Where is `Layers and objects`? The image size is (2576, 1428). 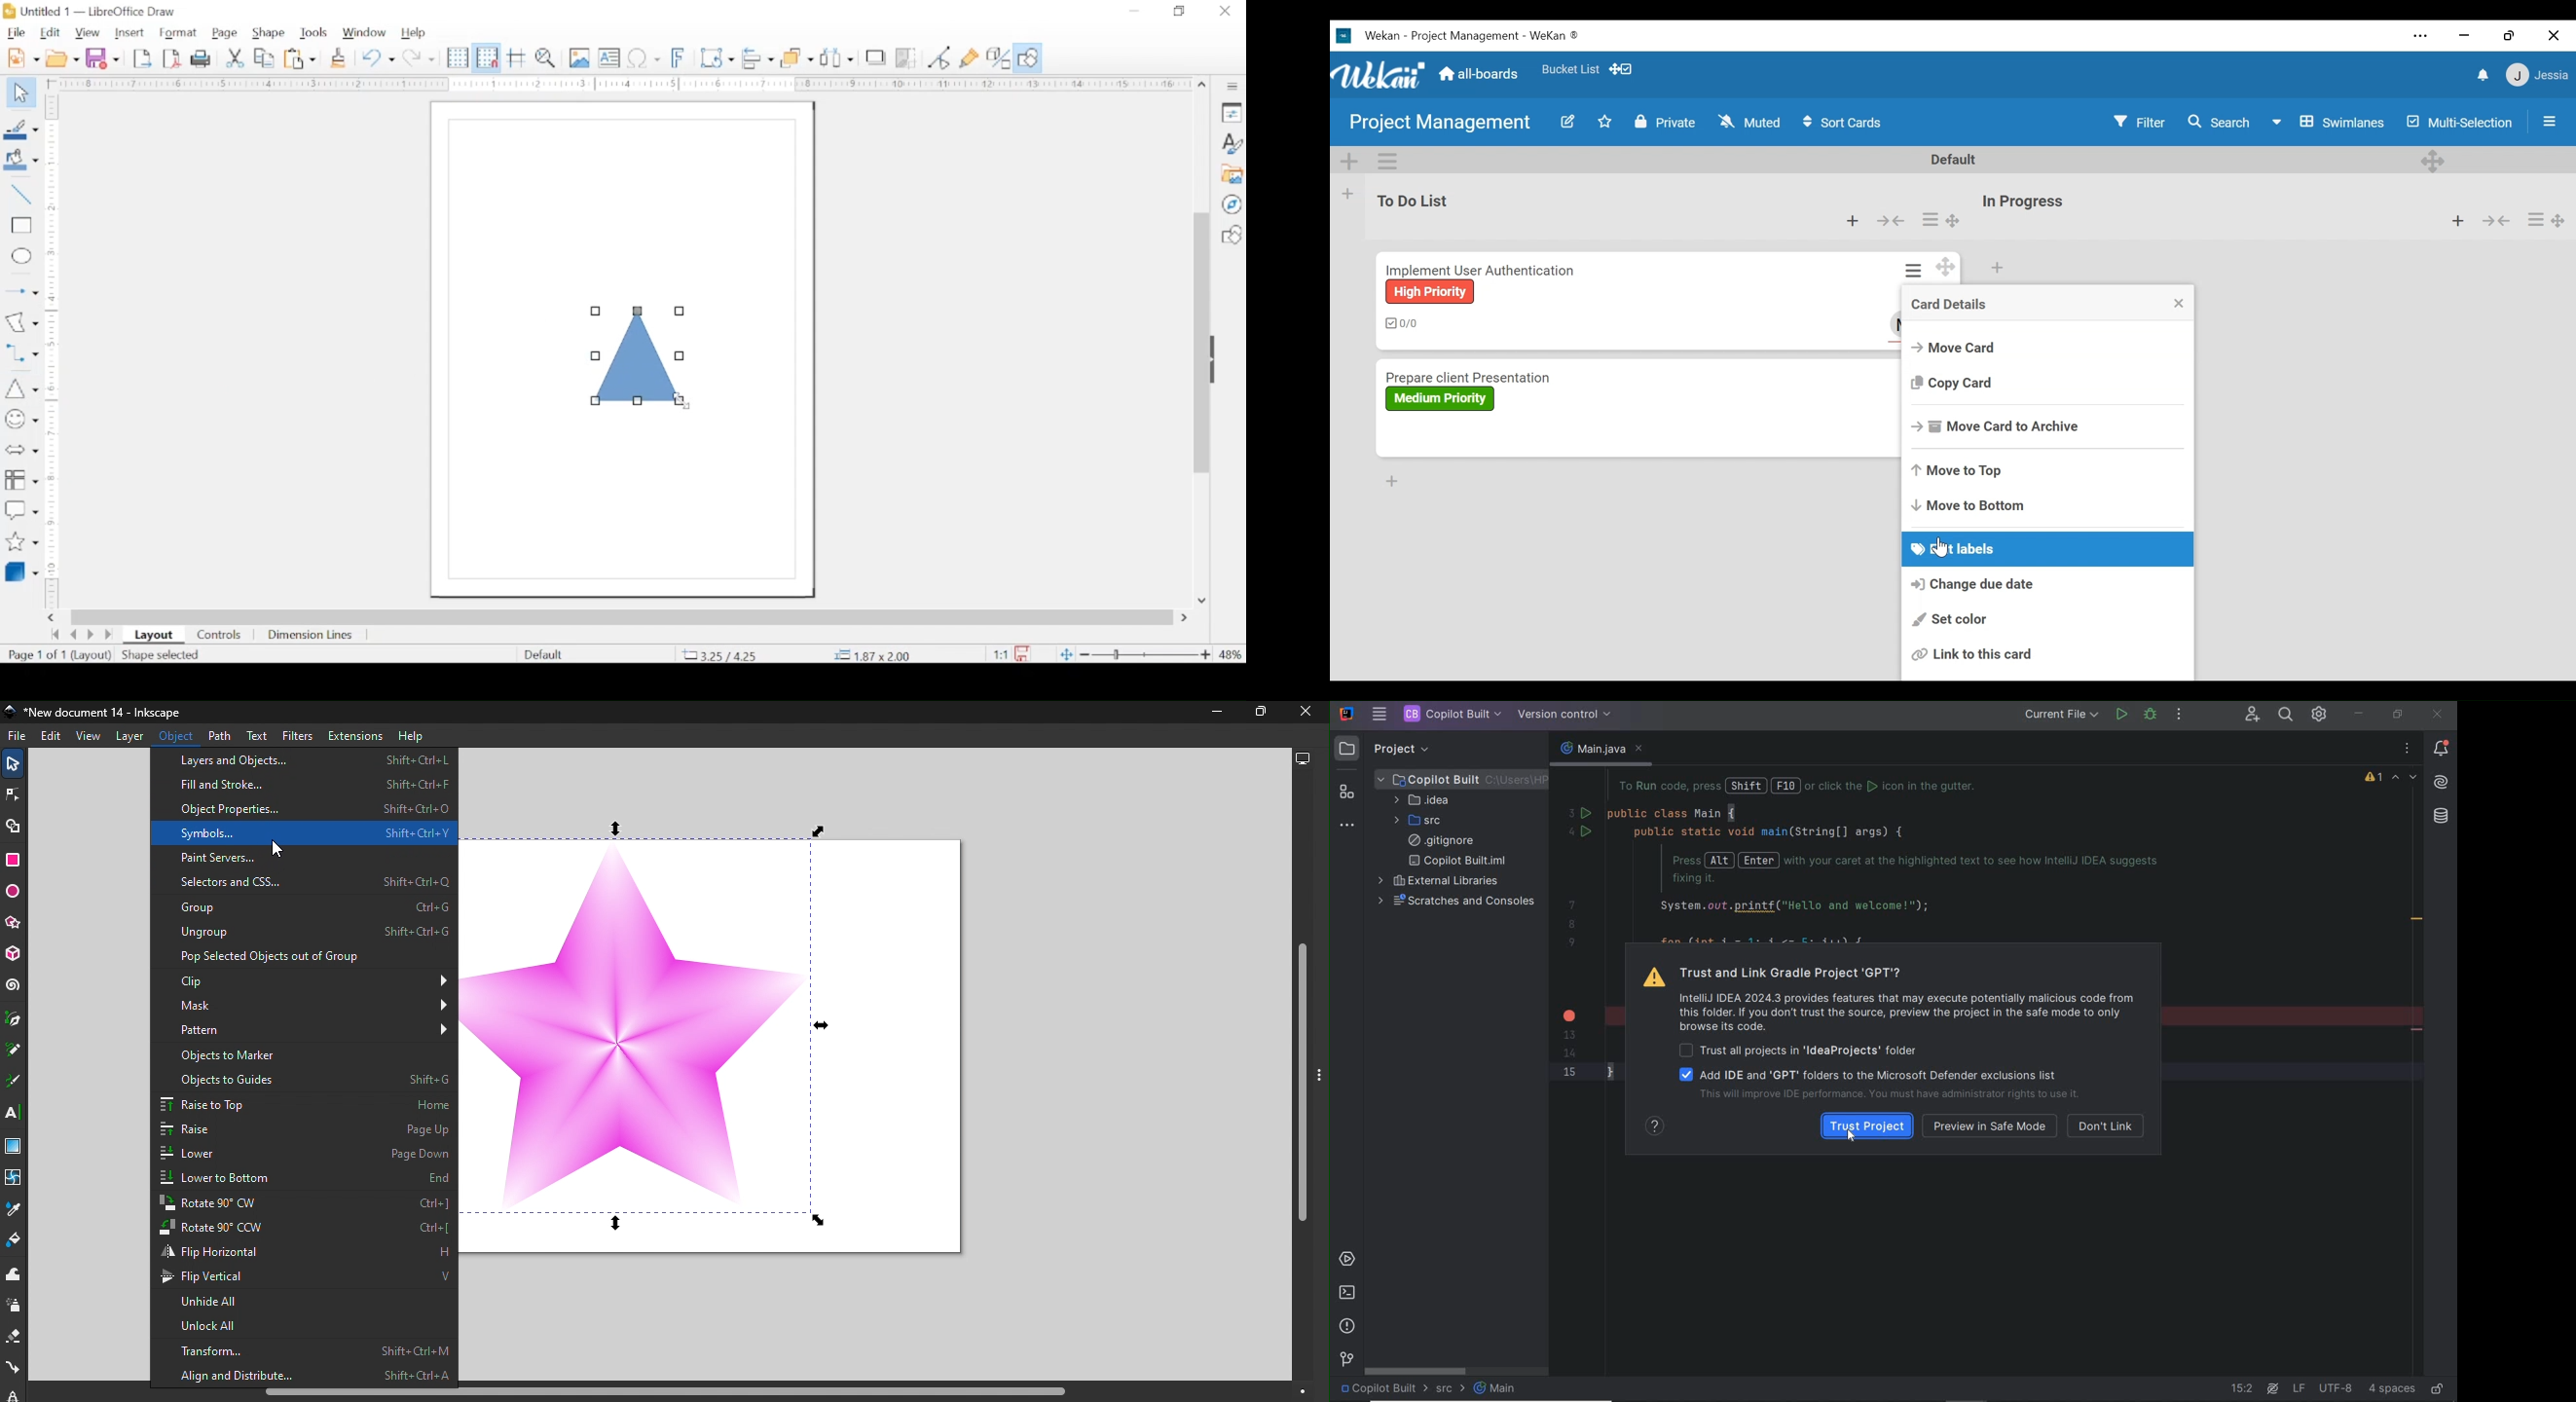
Layers and objects is located at coordinates (305, 761).